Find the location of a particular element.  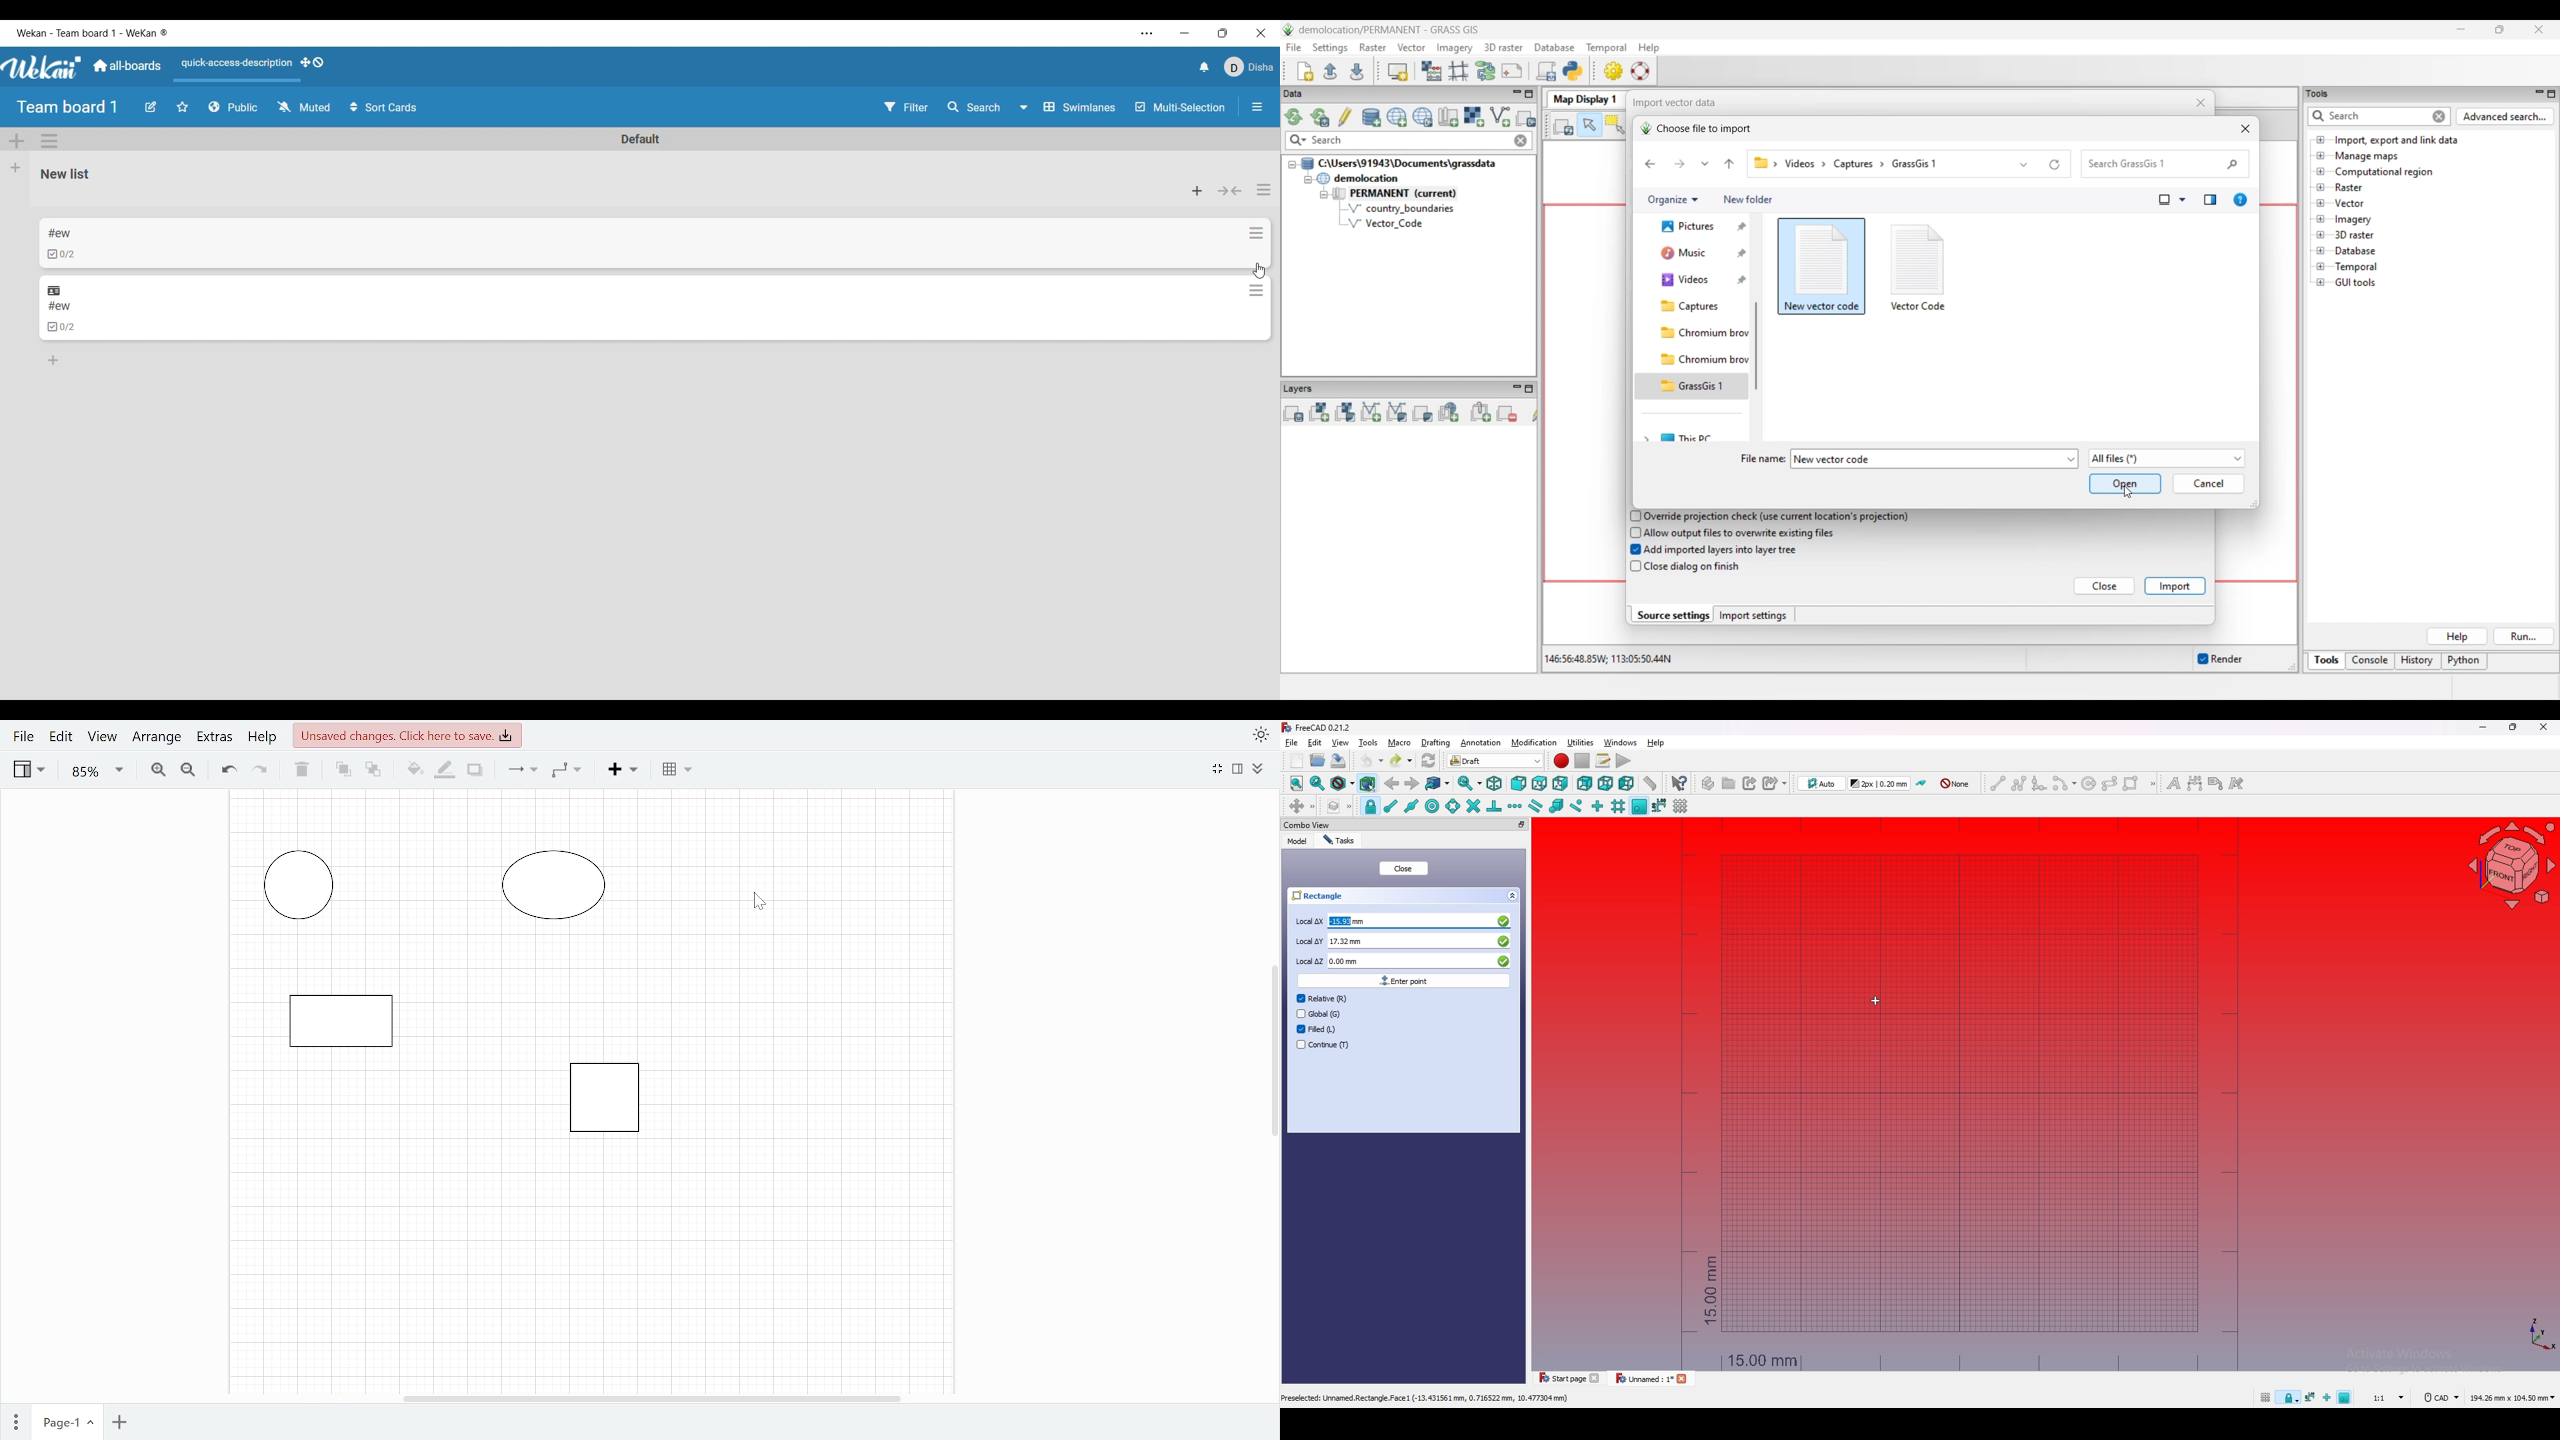

forward is located at coordinates (1412, 783).